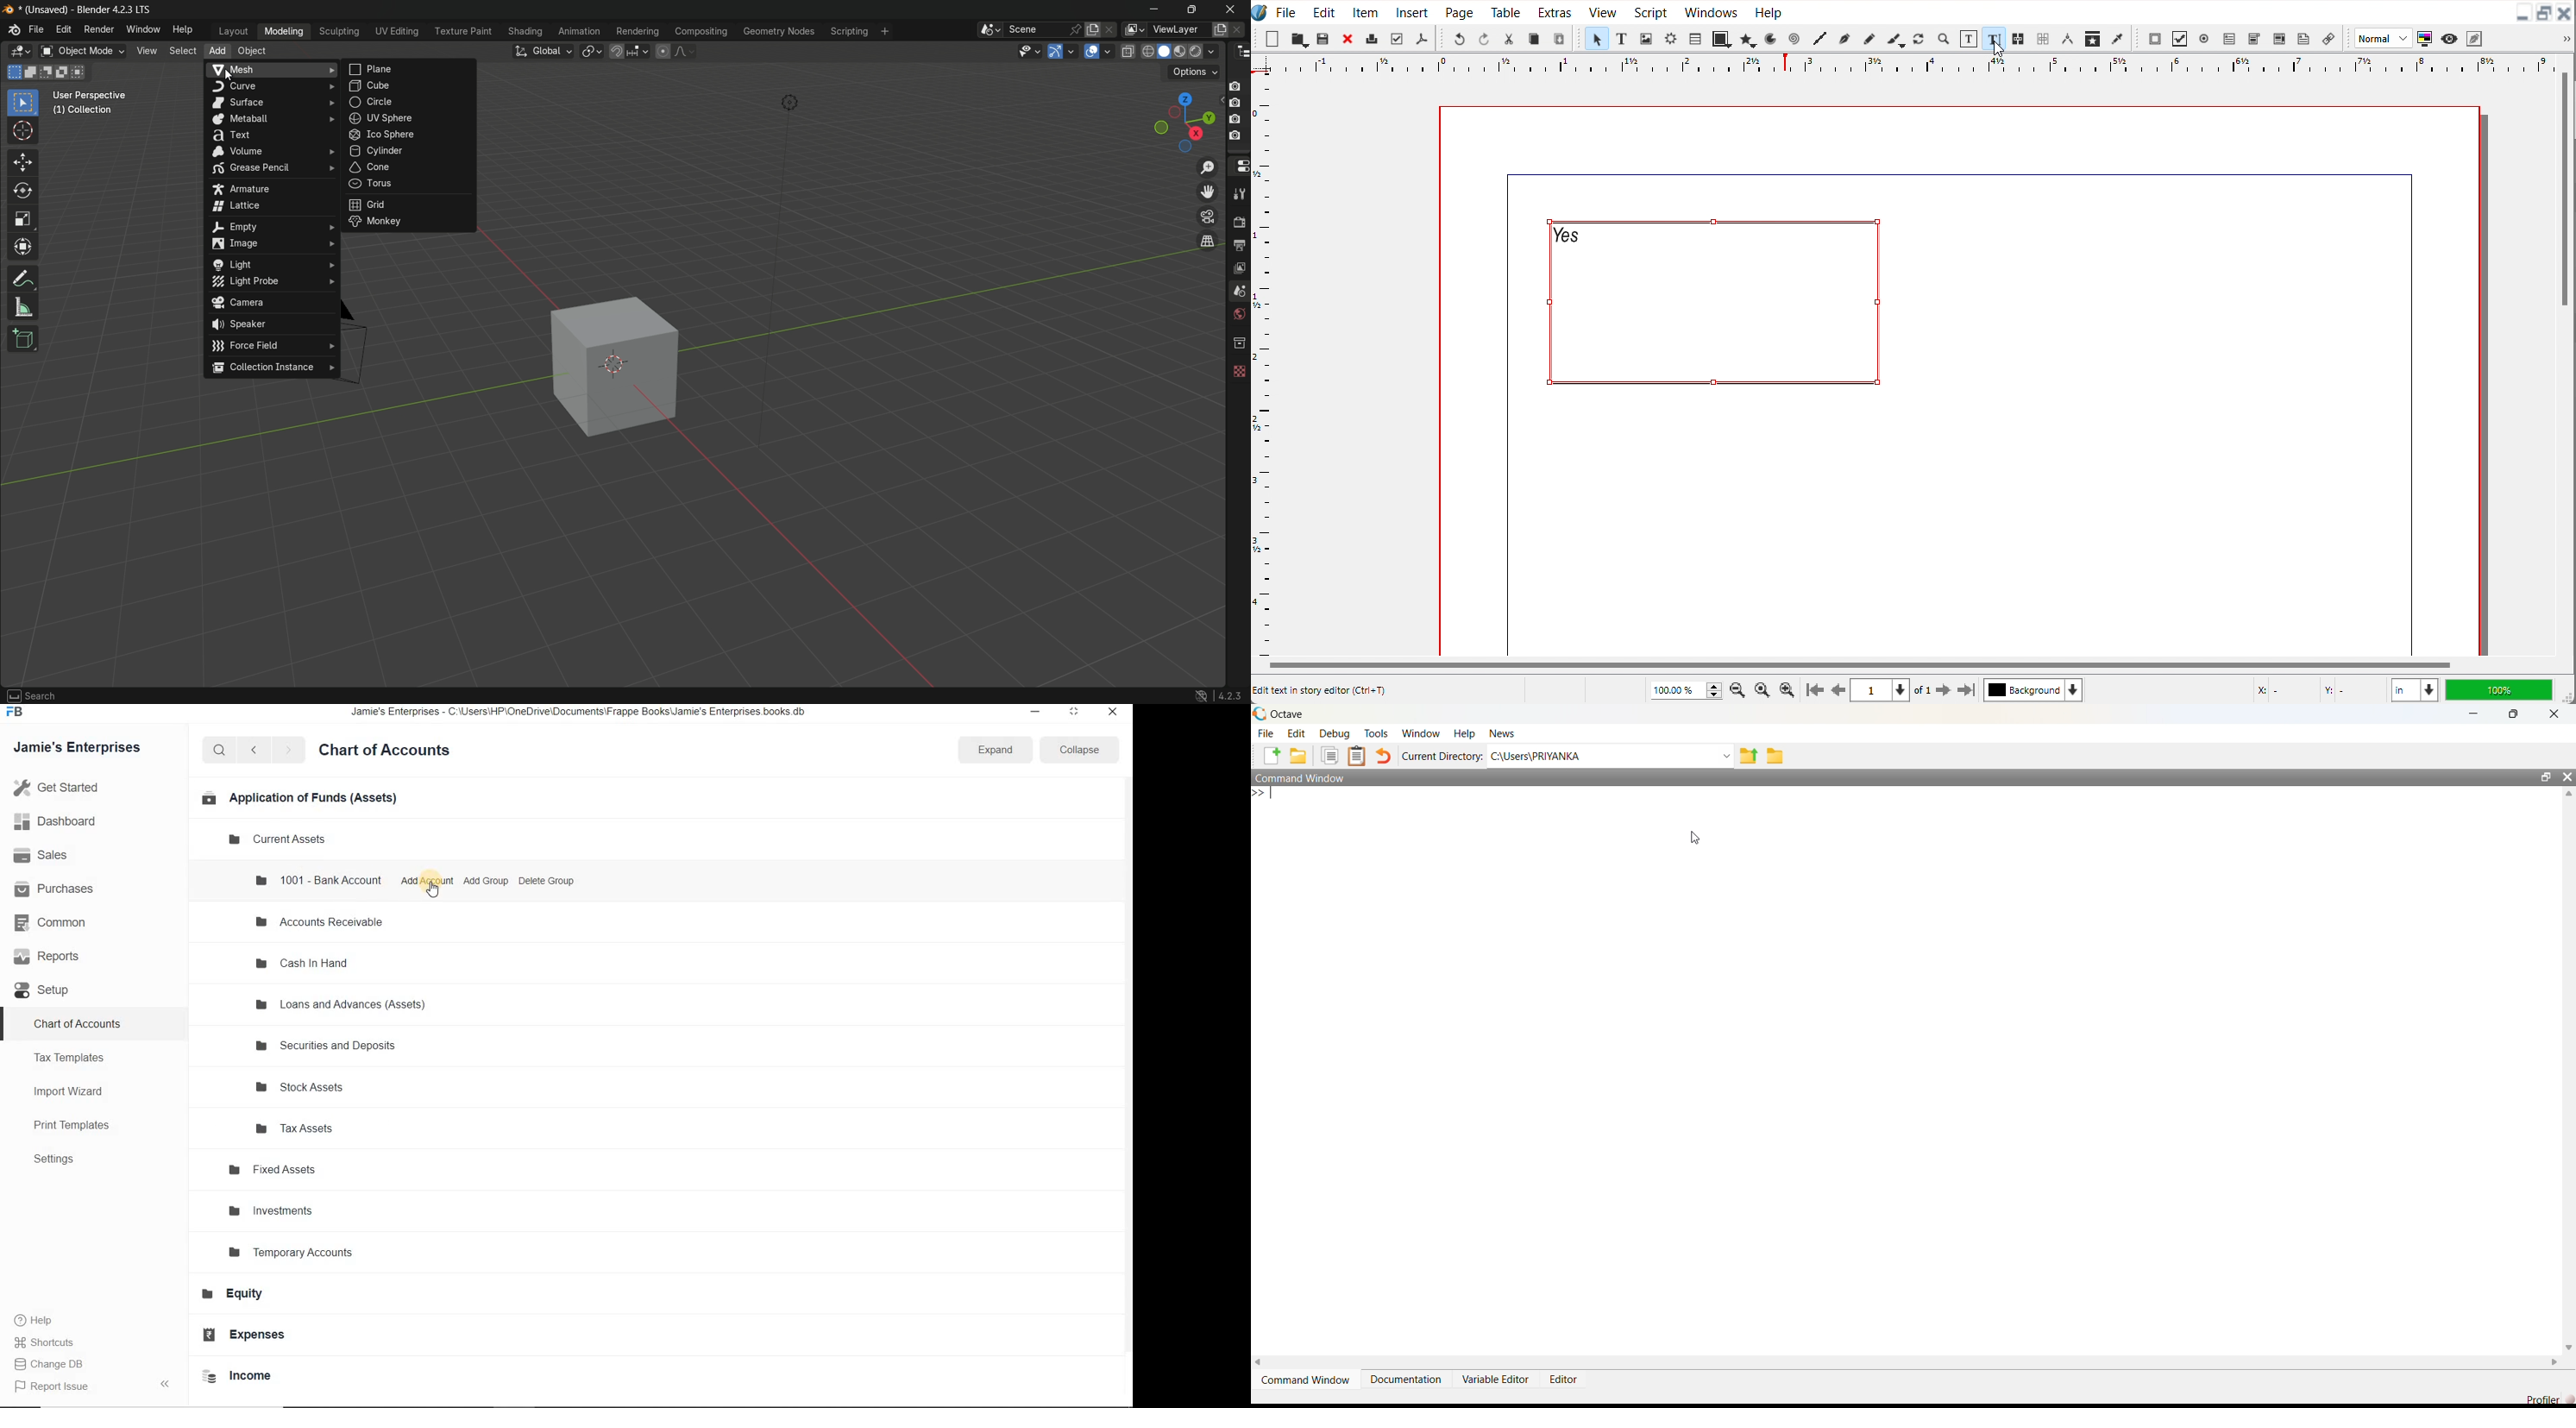  I want to click on Help, so click(1768, 11).